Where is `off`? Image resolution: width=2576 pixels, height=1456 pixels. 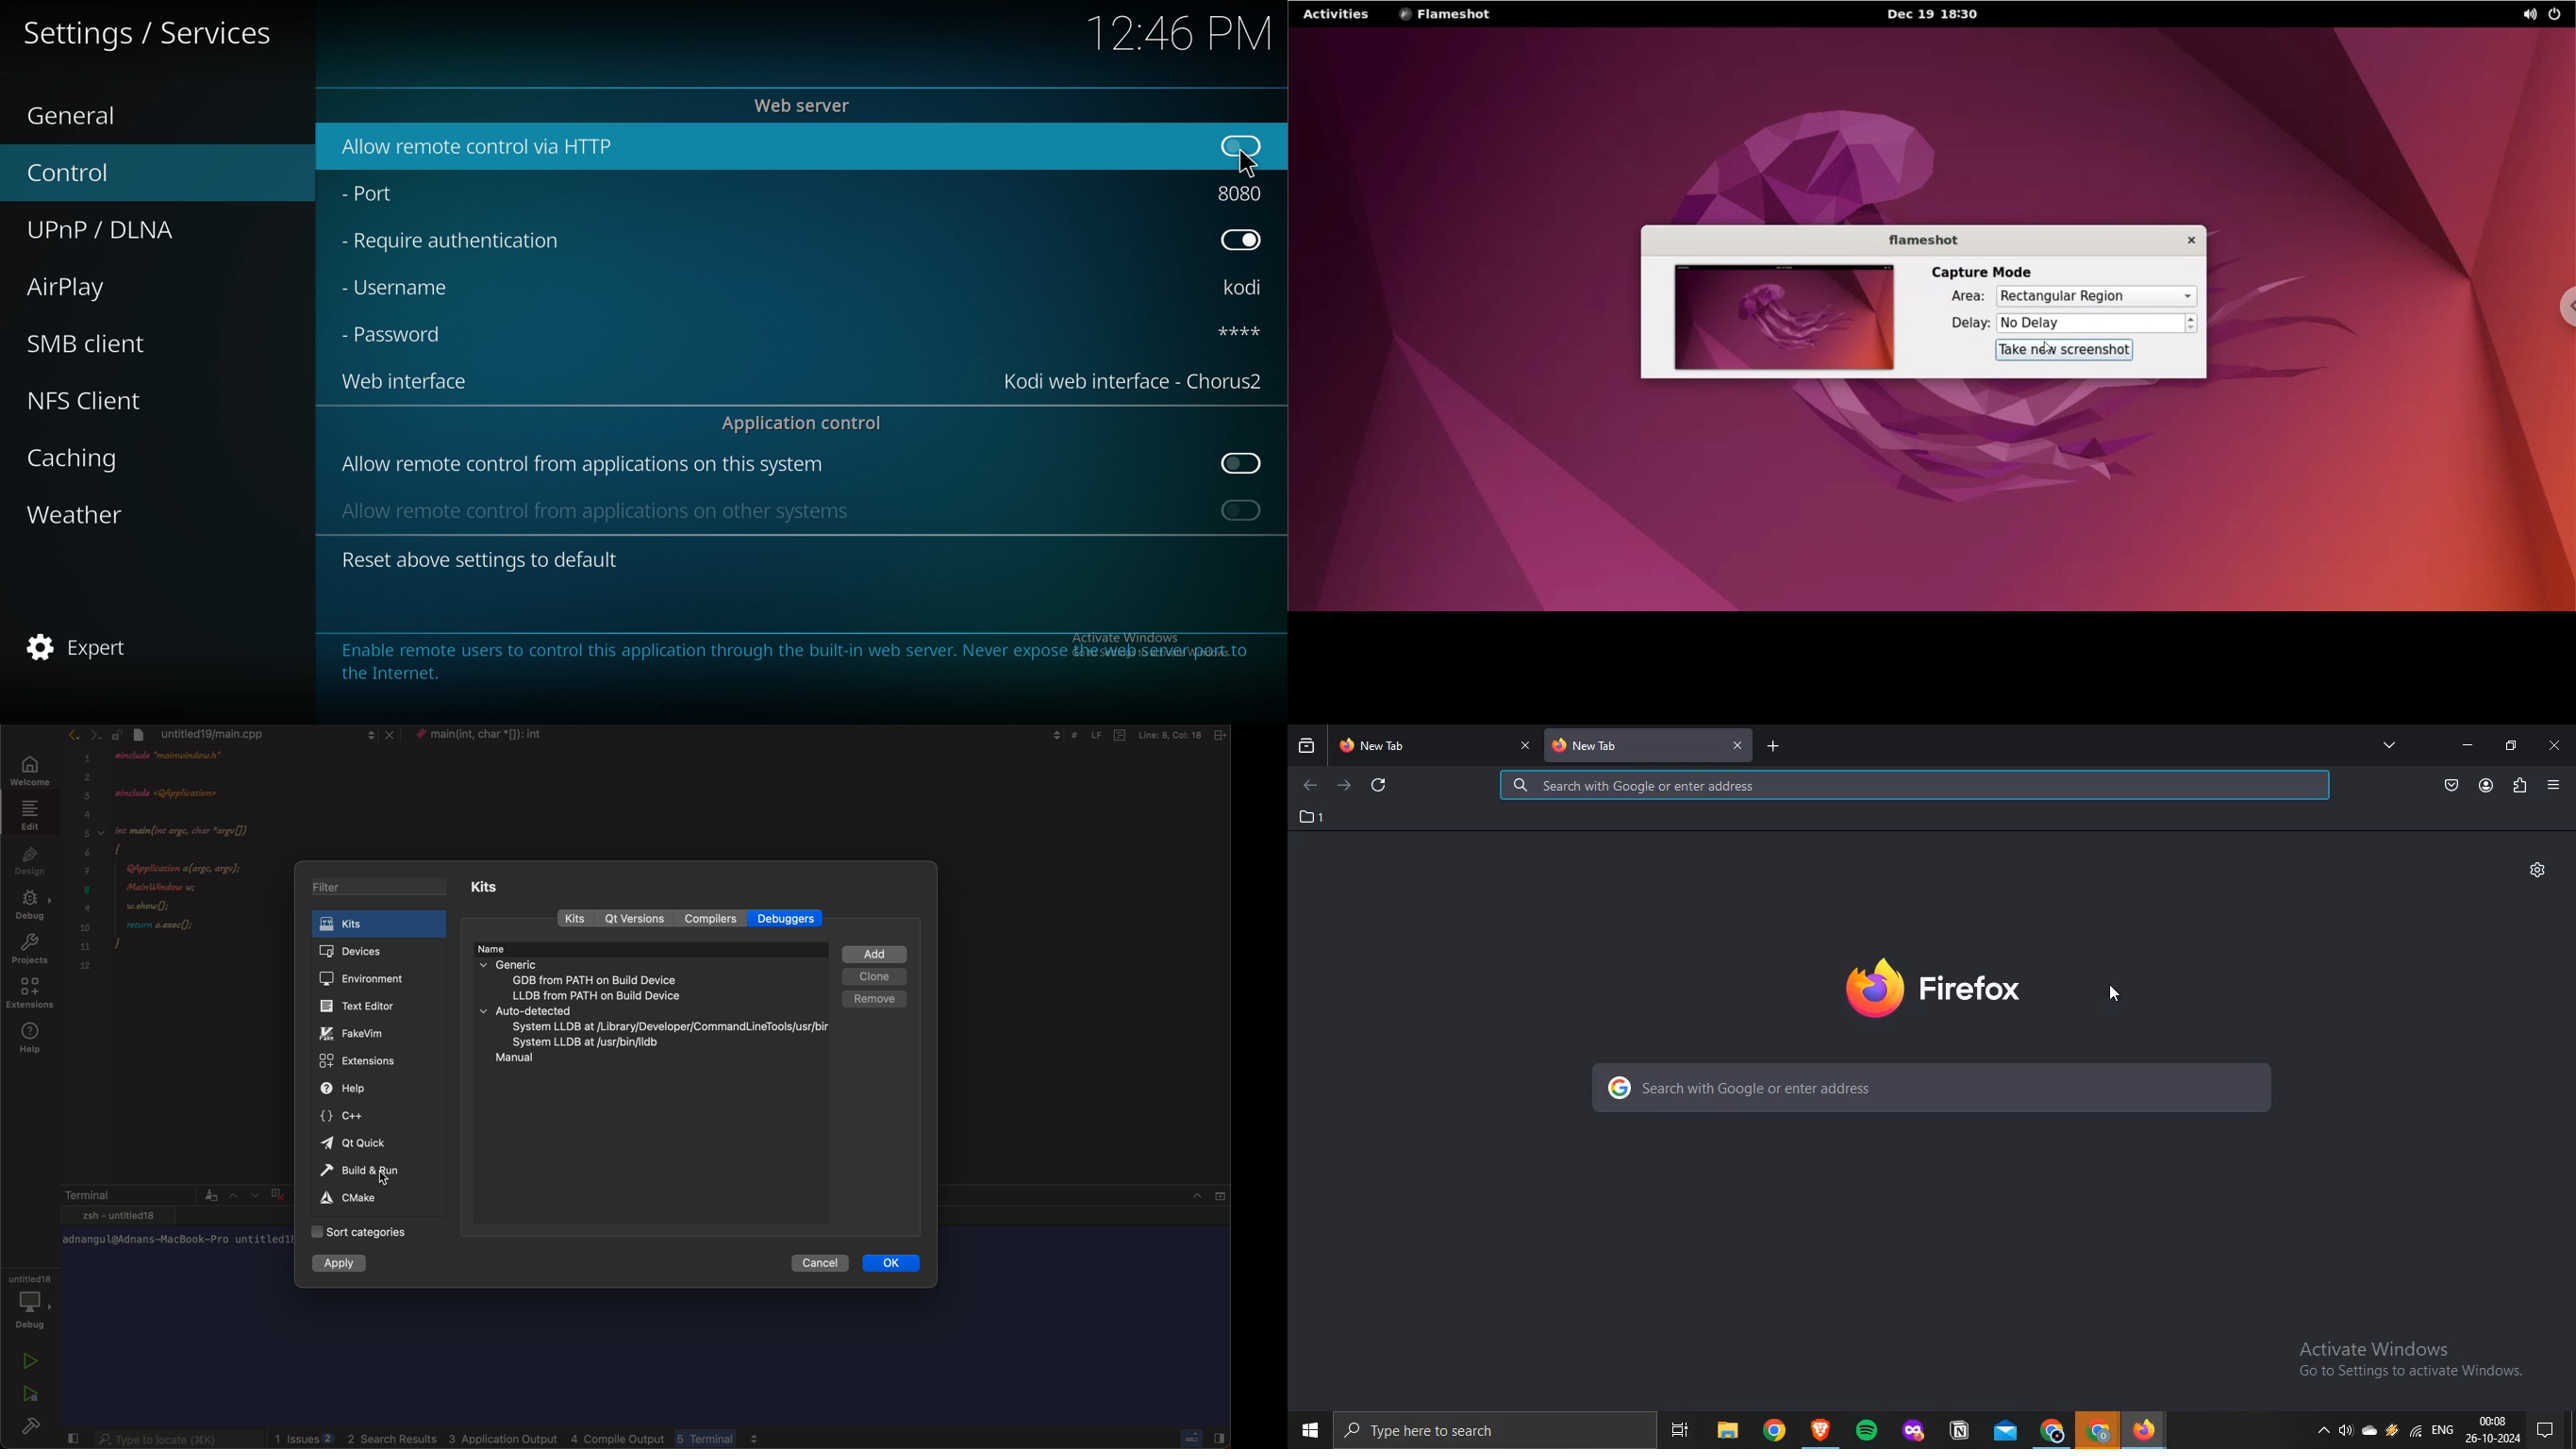 off is located at coordinates (1241, 238).